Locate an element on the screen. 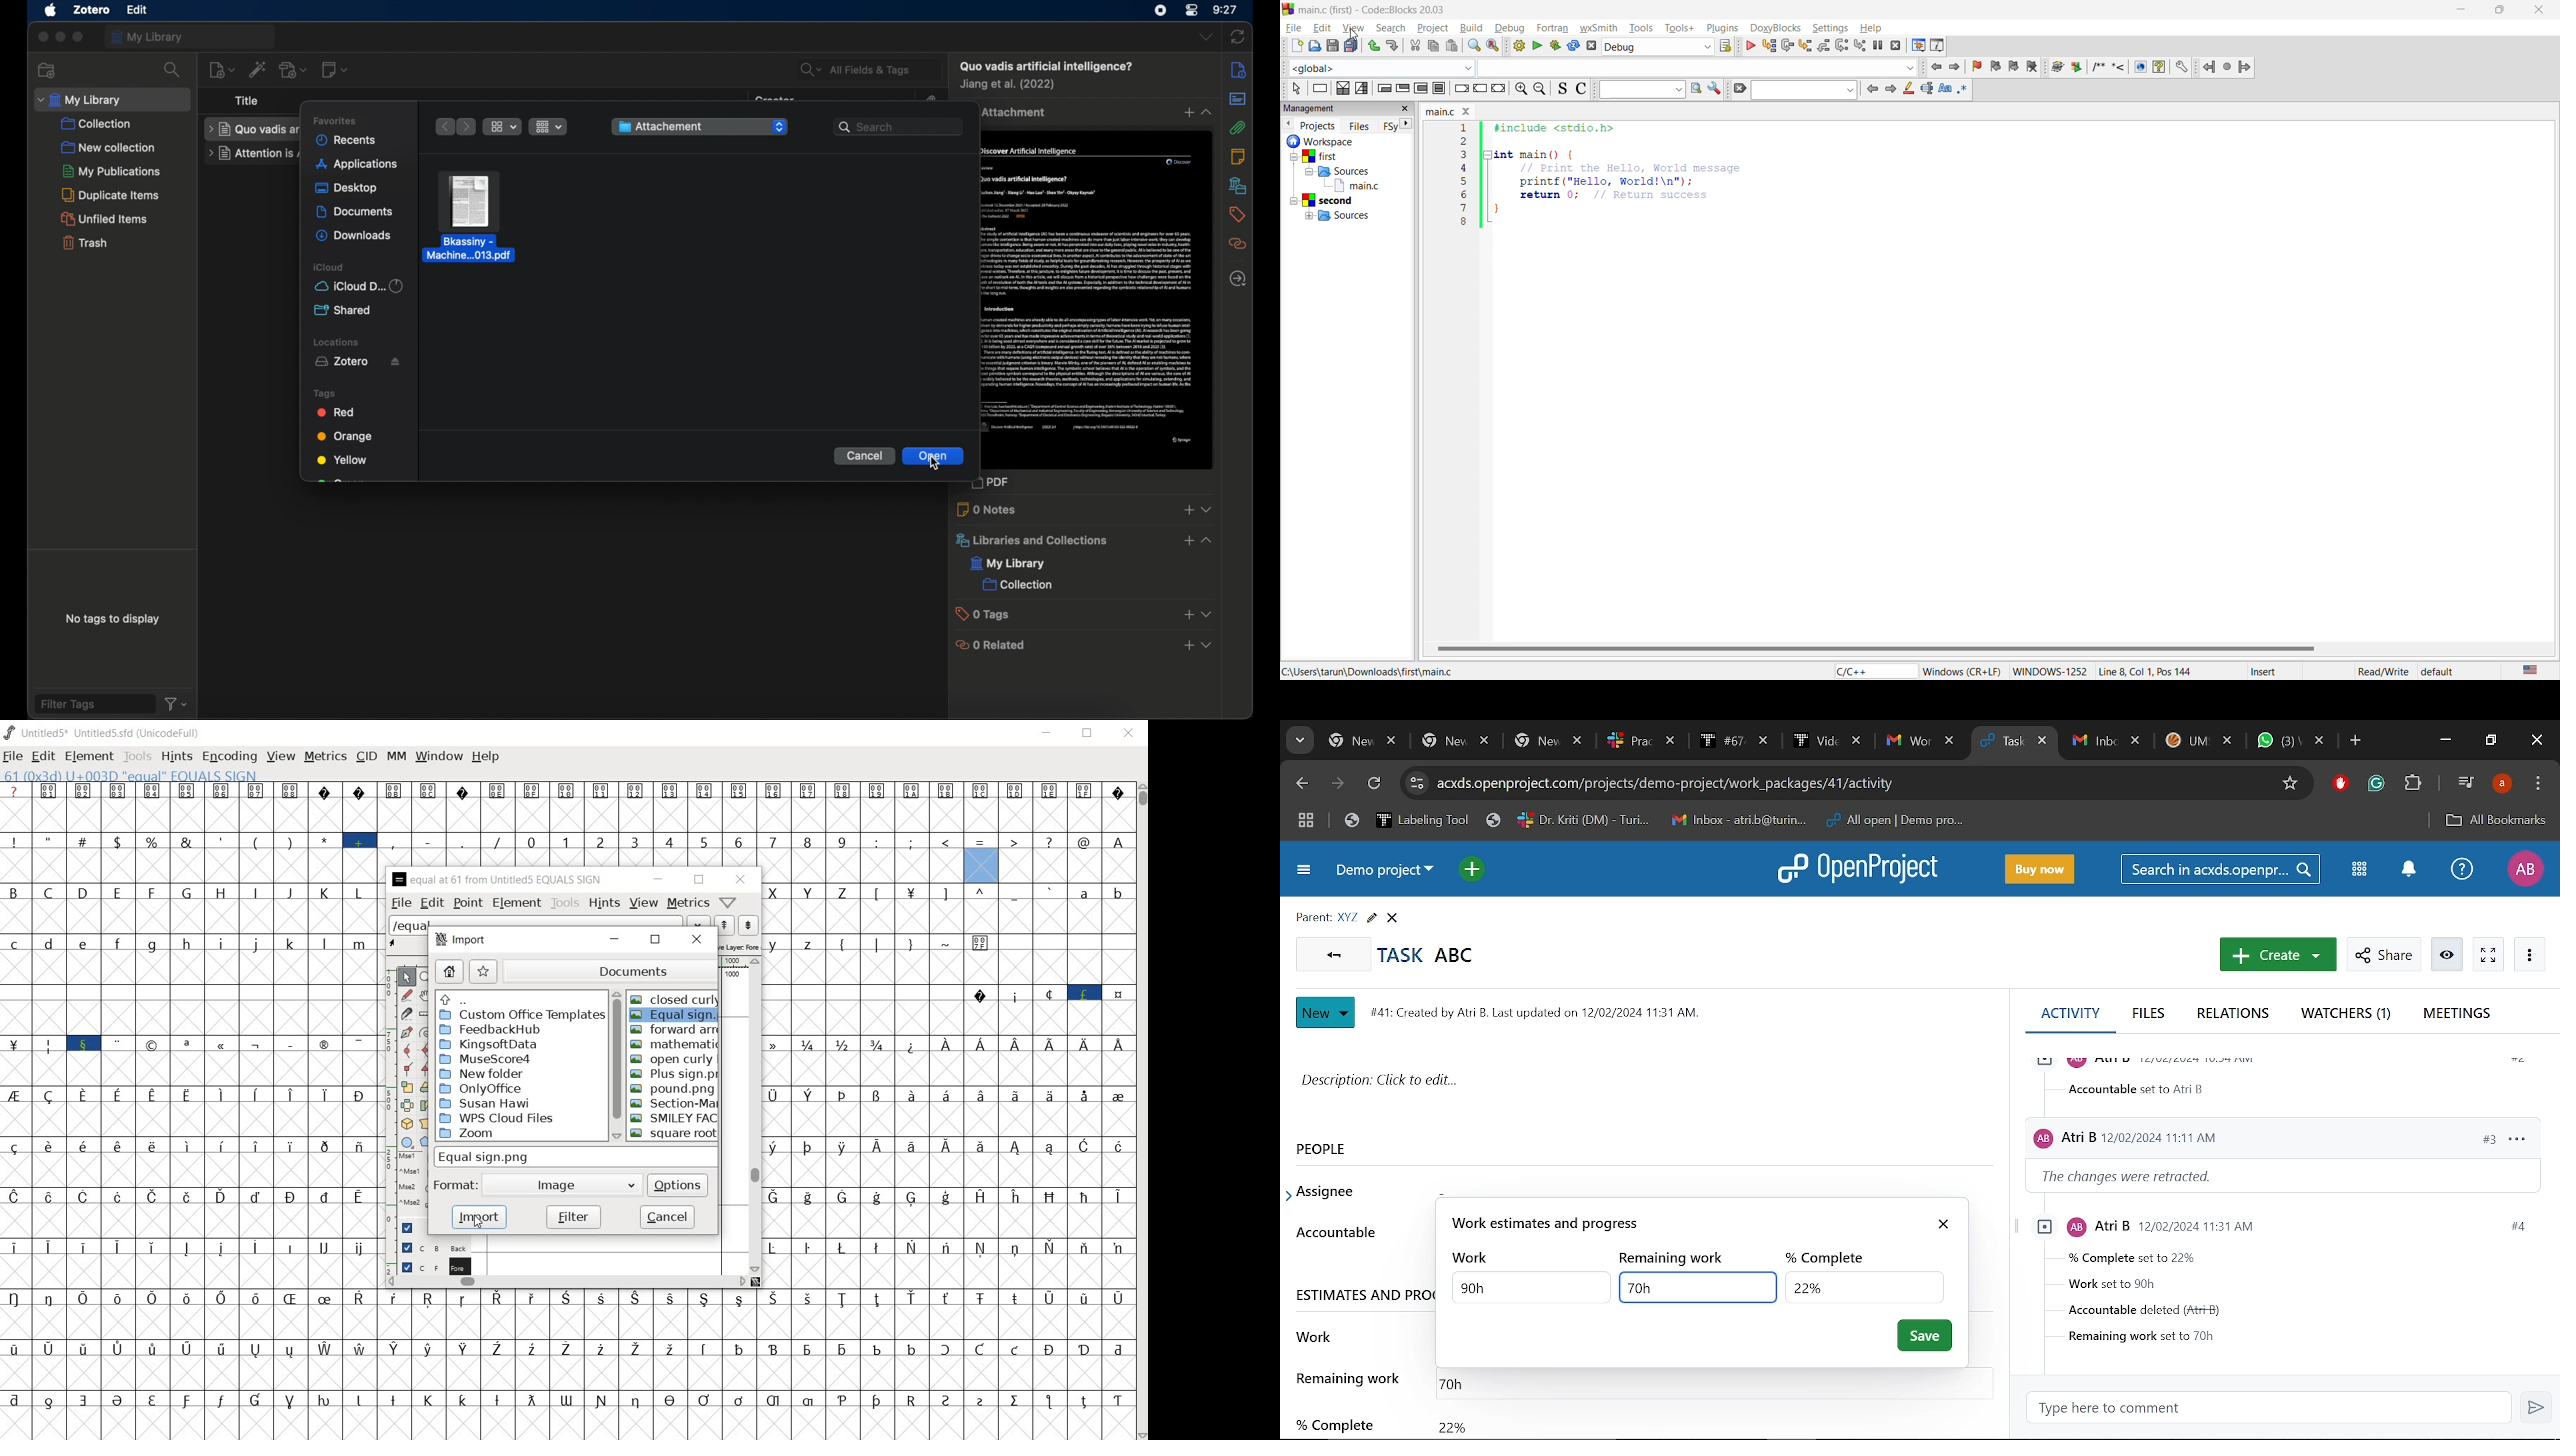 This screenshot has width=2576, height=1456. next bookmark is located at coordinates (2013, 67).